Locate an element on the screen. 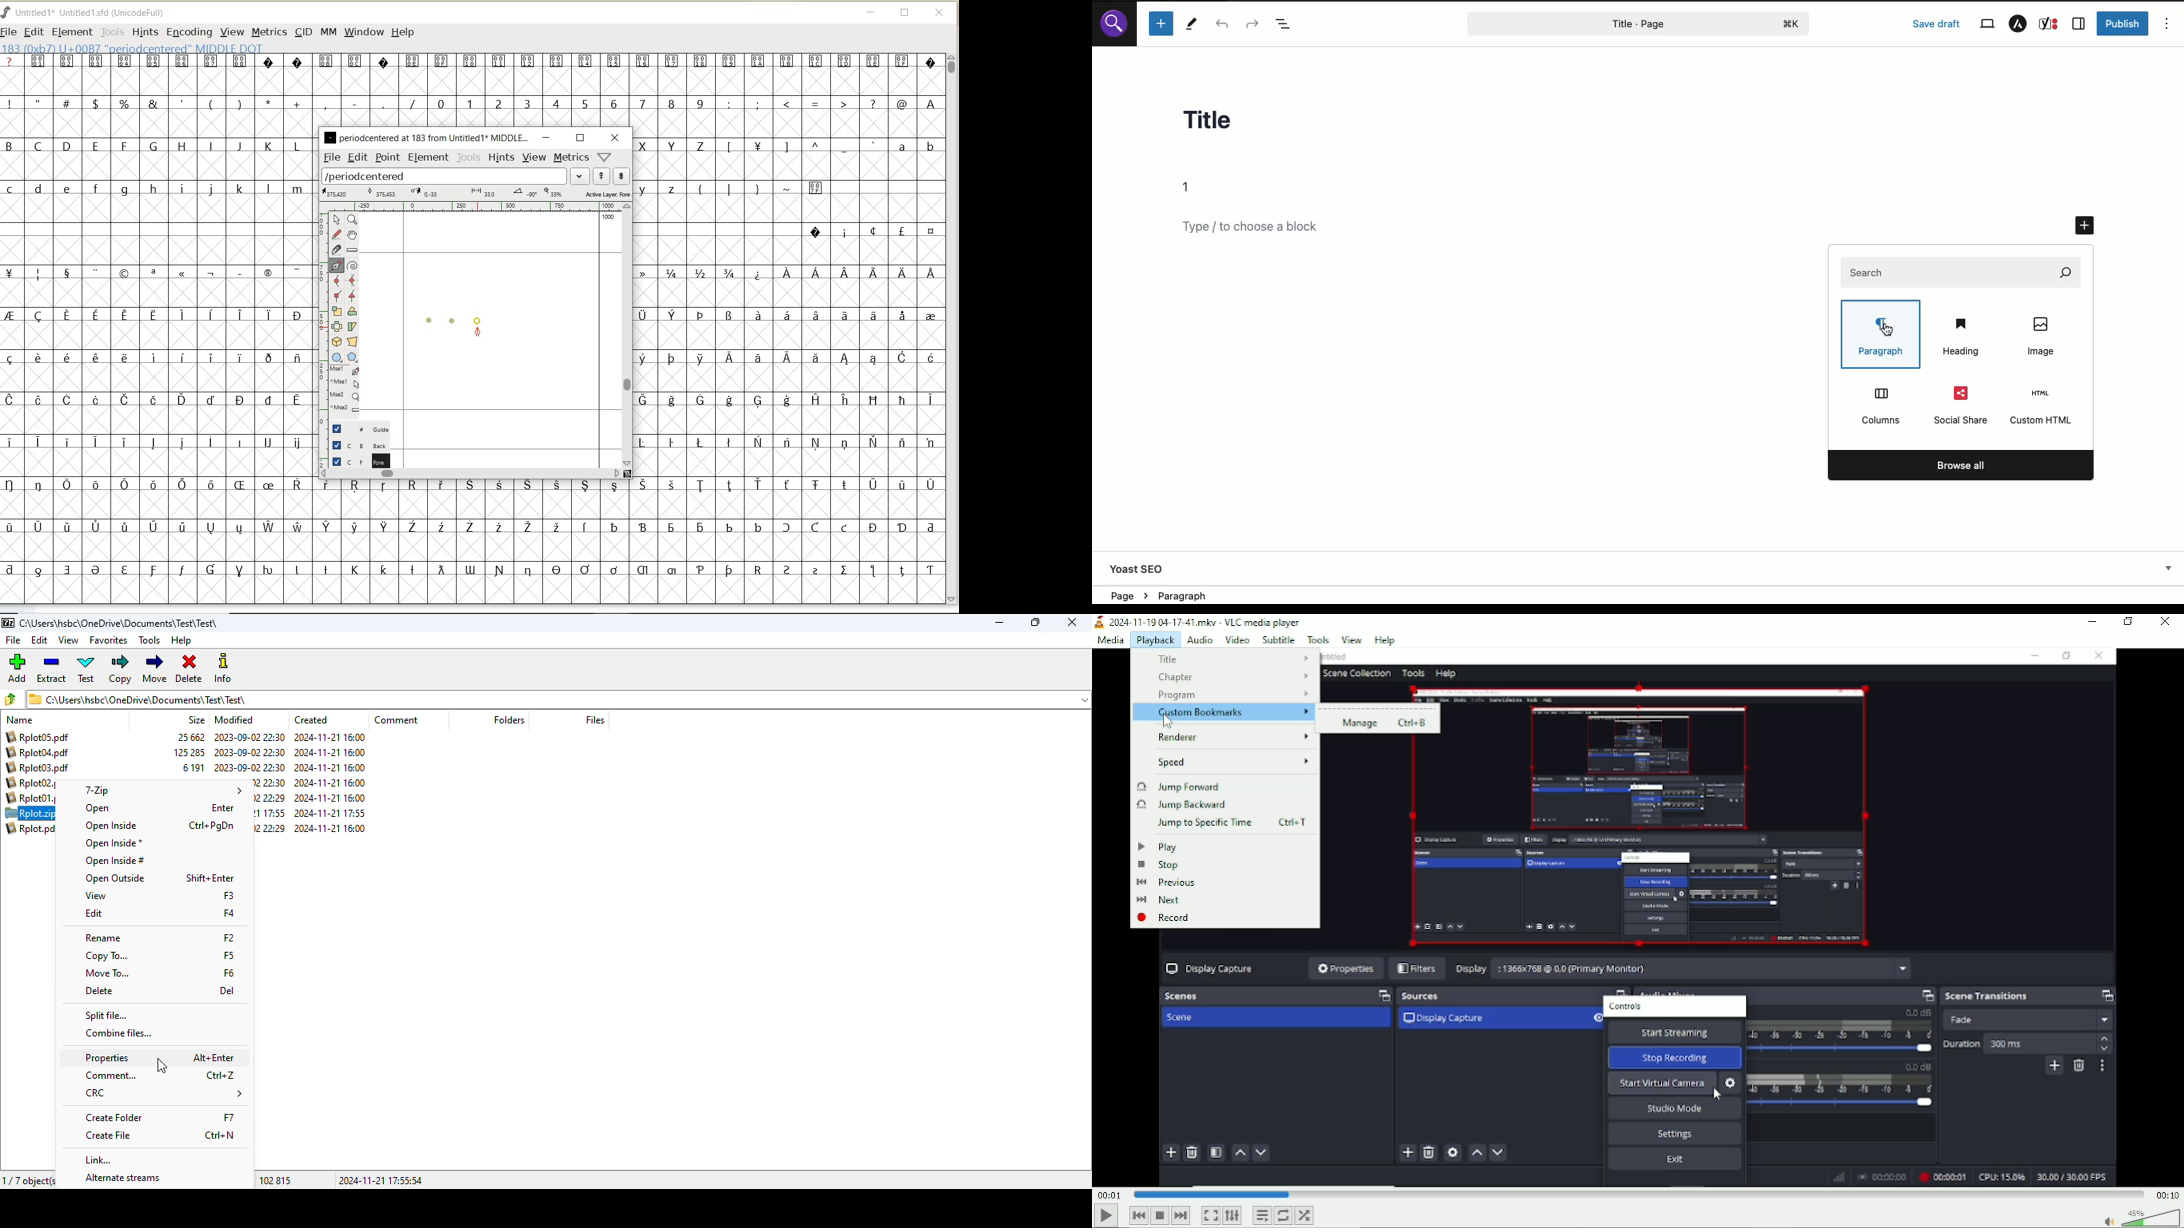 Image resolution: width=2184 pixels, height=1232 pixels. scale is located at coordinates (321, 310).